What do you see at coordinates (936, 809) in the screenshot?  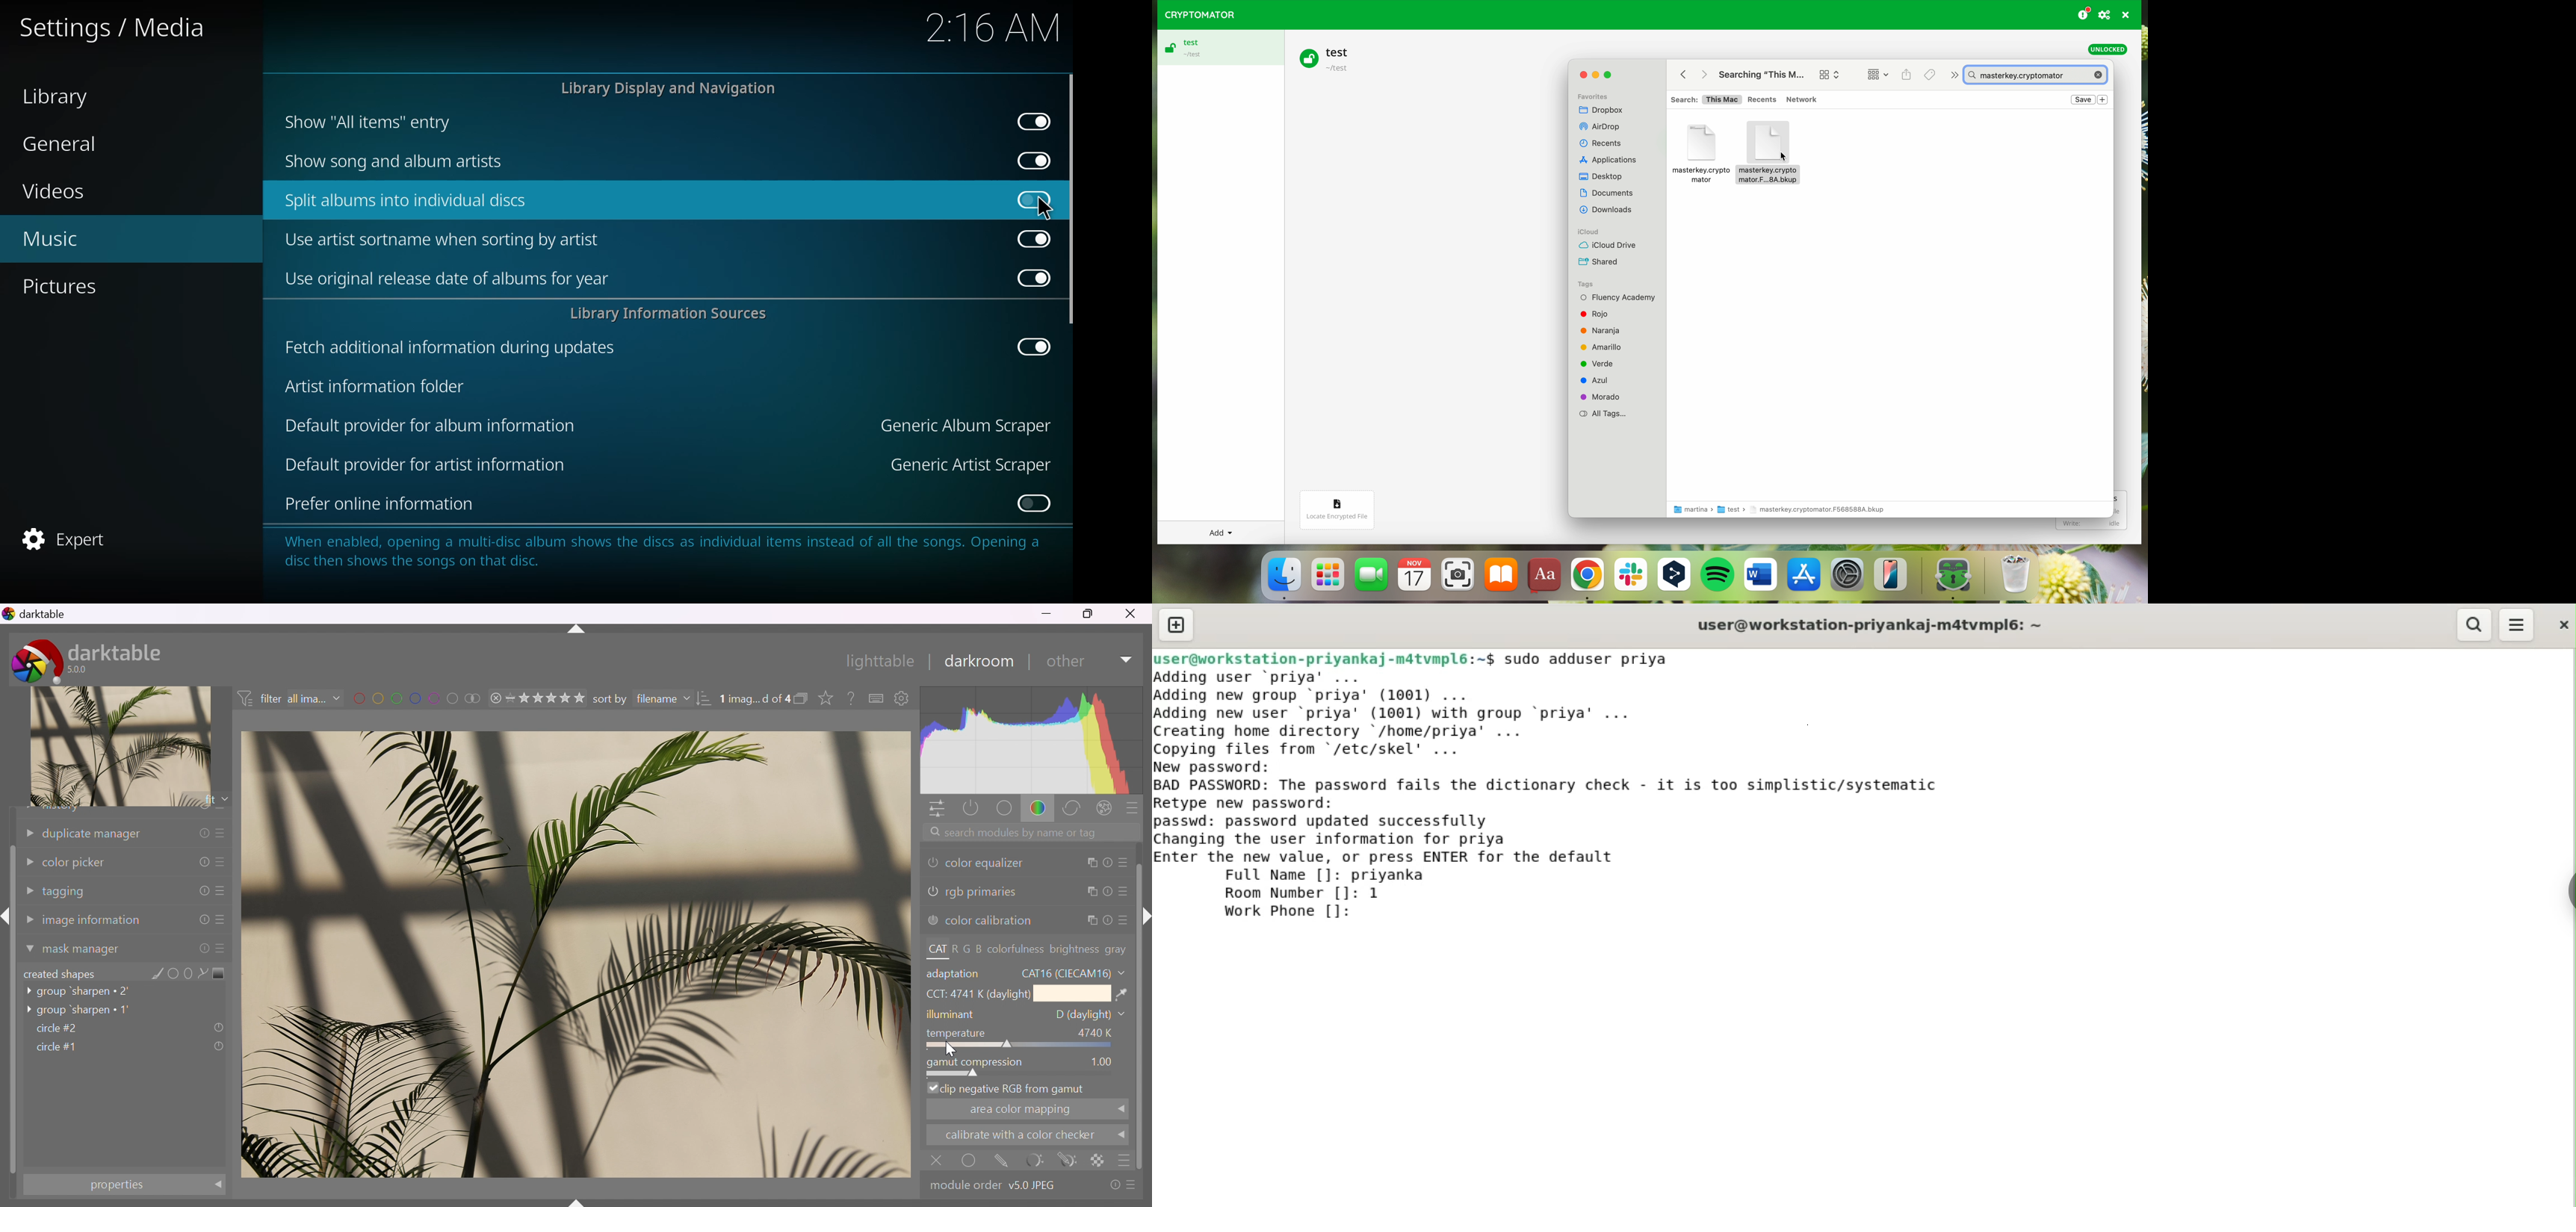 I see `quick access panel` at bounding box center [936, 809].